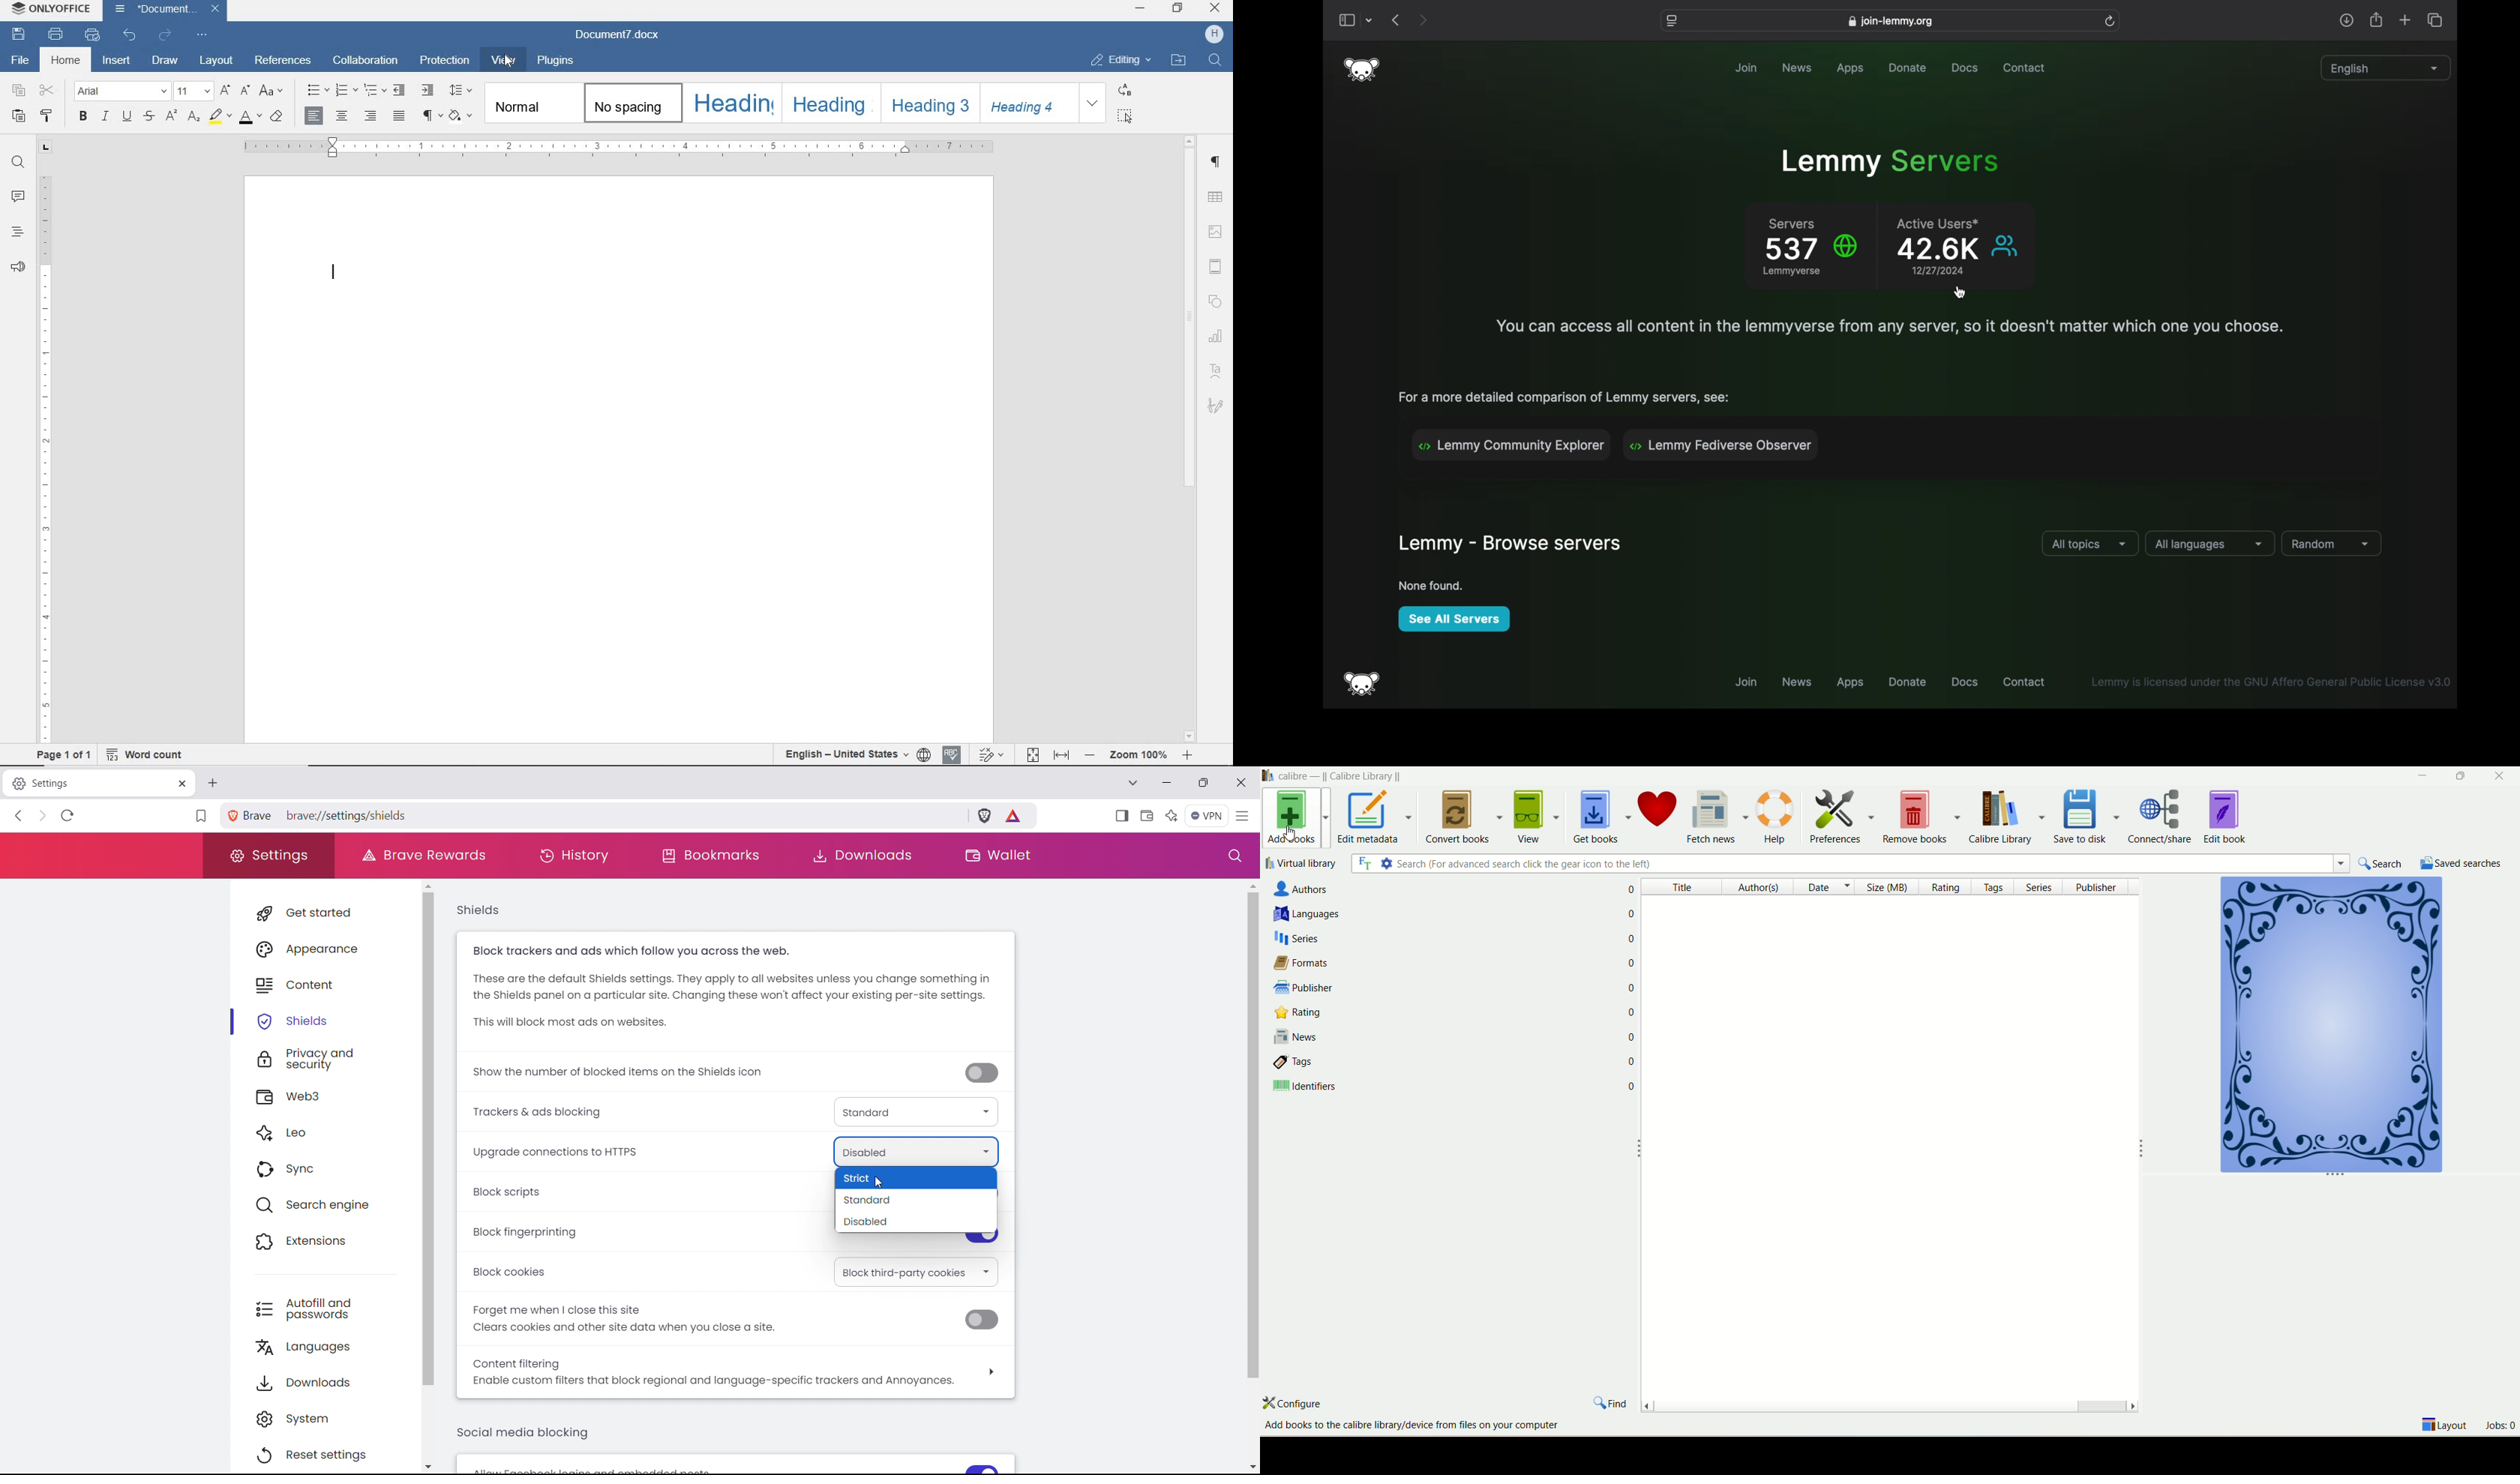 This screenshot has width=2520, height=1484. What do you see at coordinates (984, 1074) in the screenshot?
I see `toggle off` at bounding box center [984, 1074].